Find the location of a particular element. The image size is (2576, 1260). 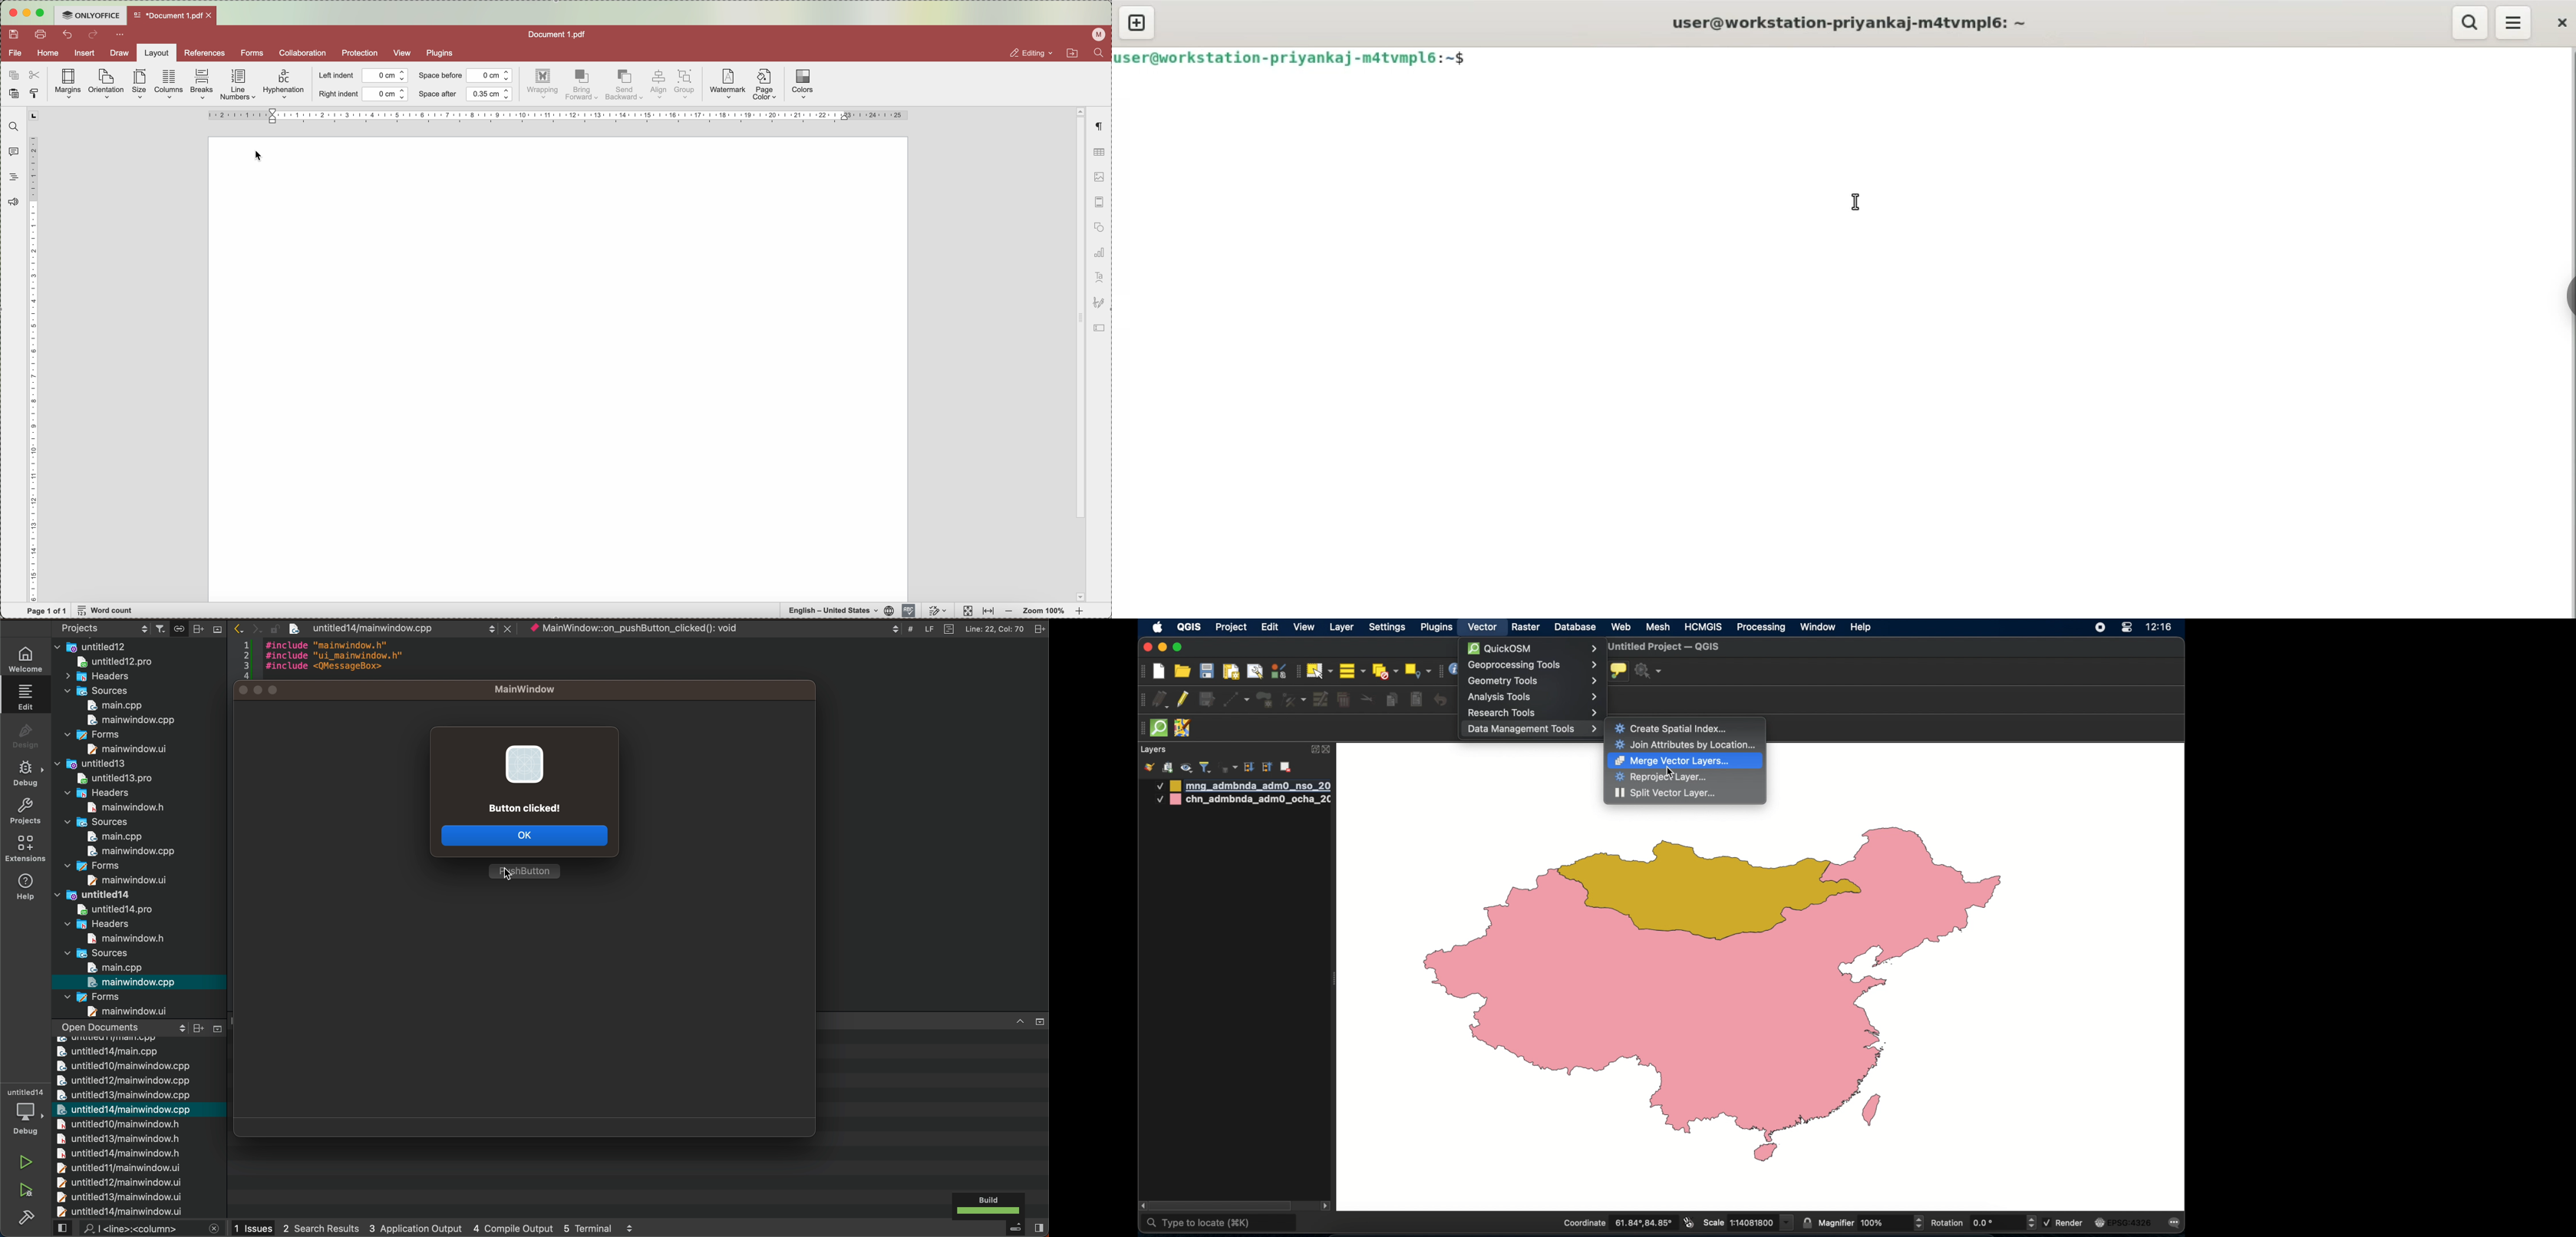

split vector layer is located at coordinates (1666, 794).